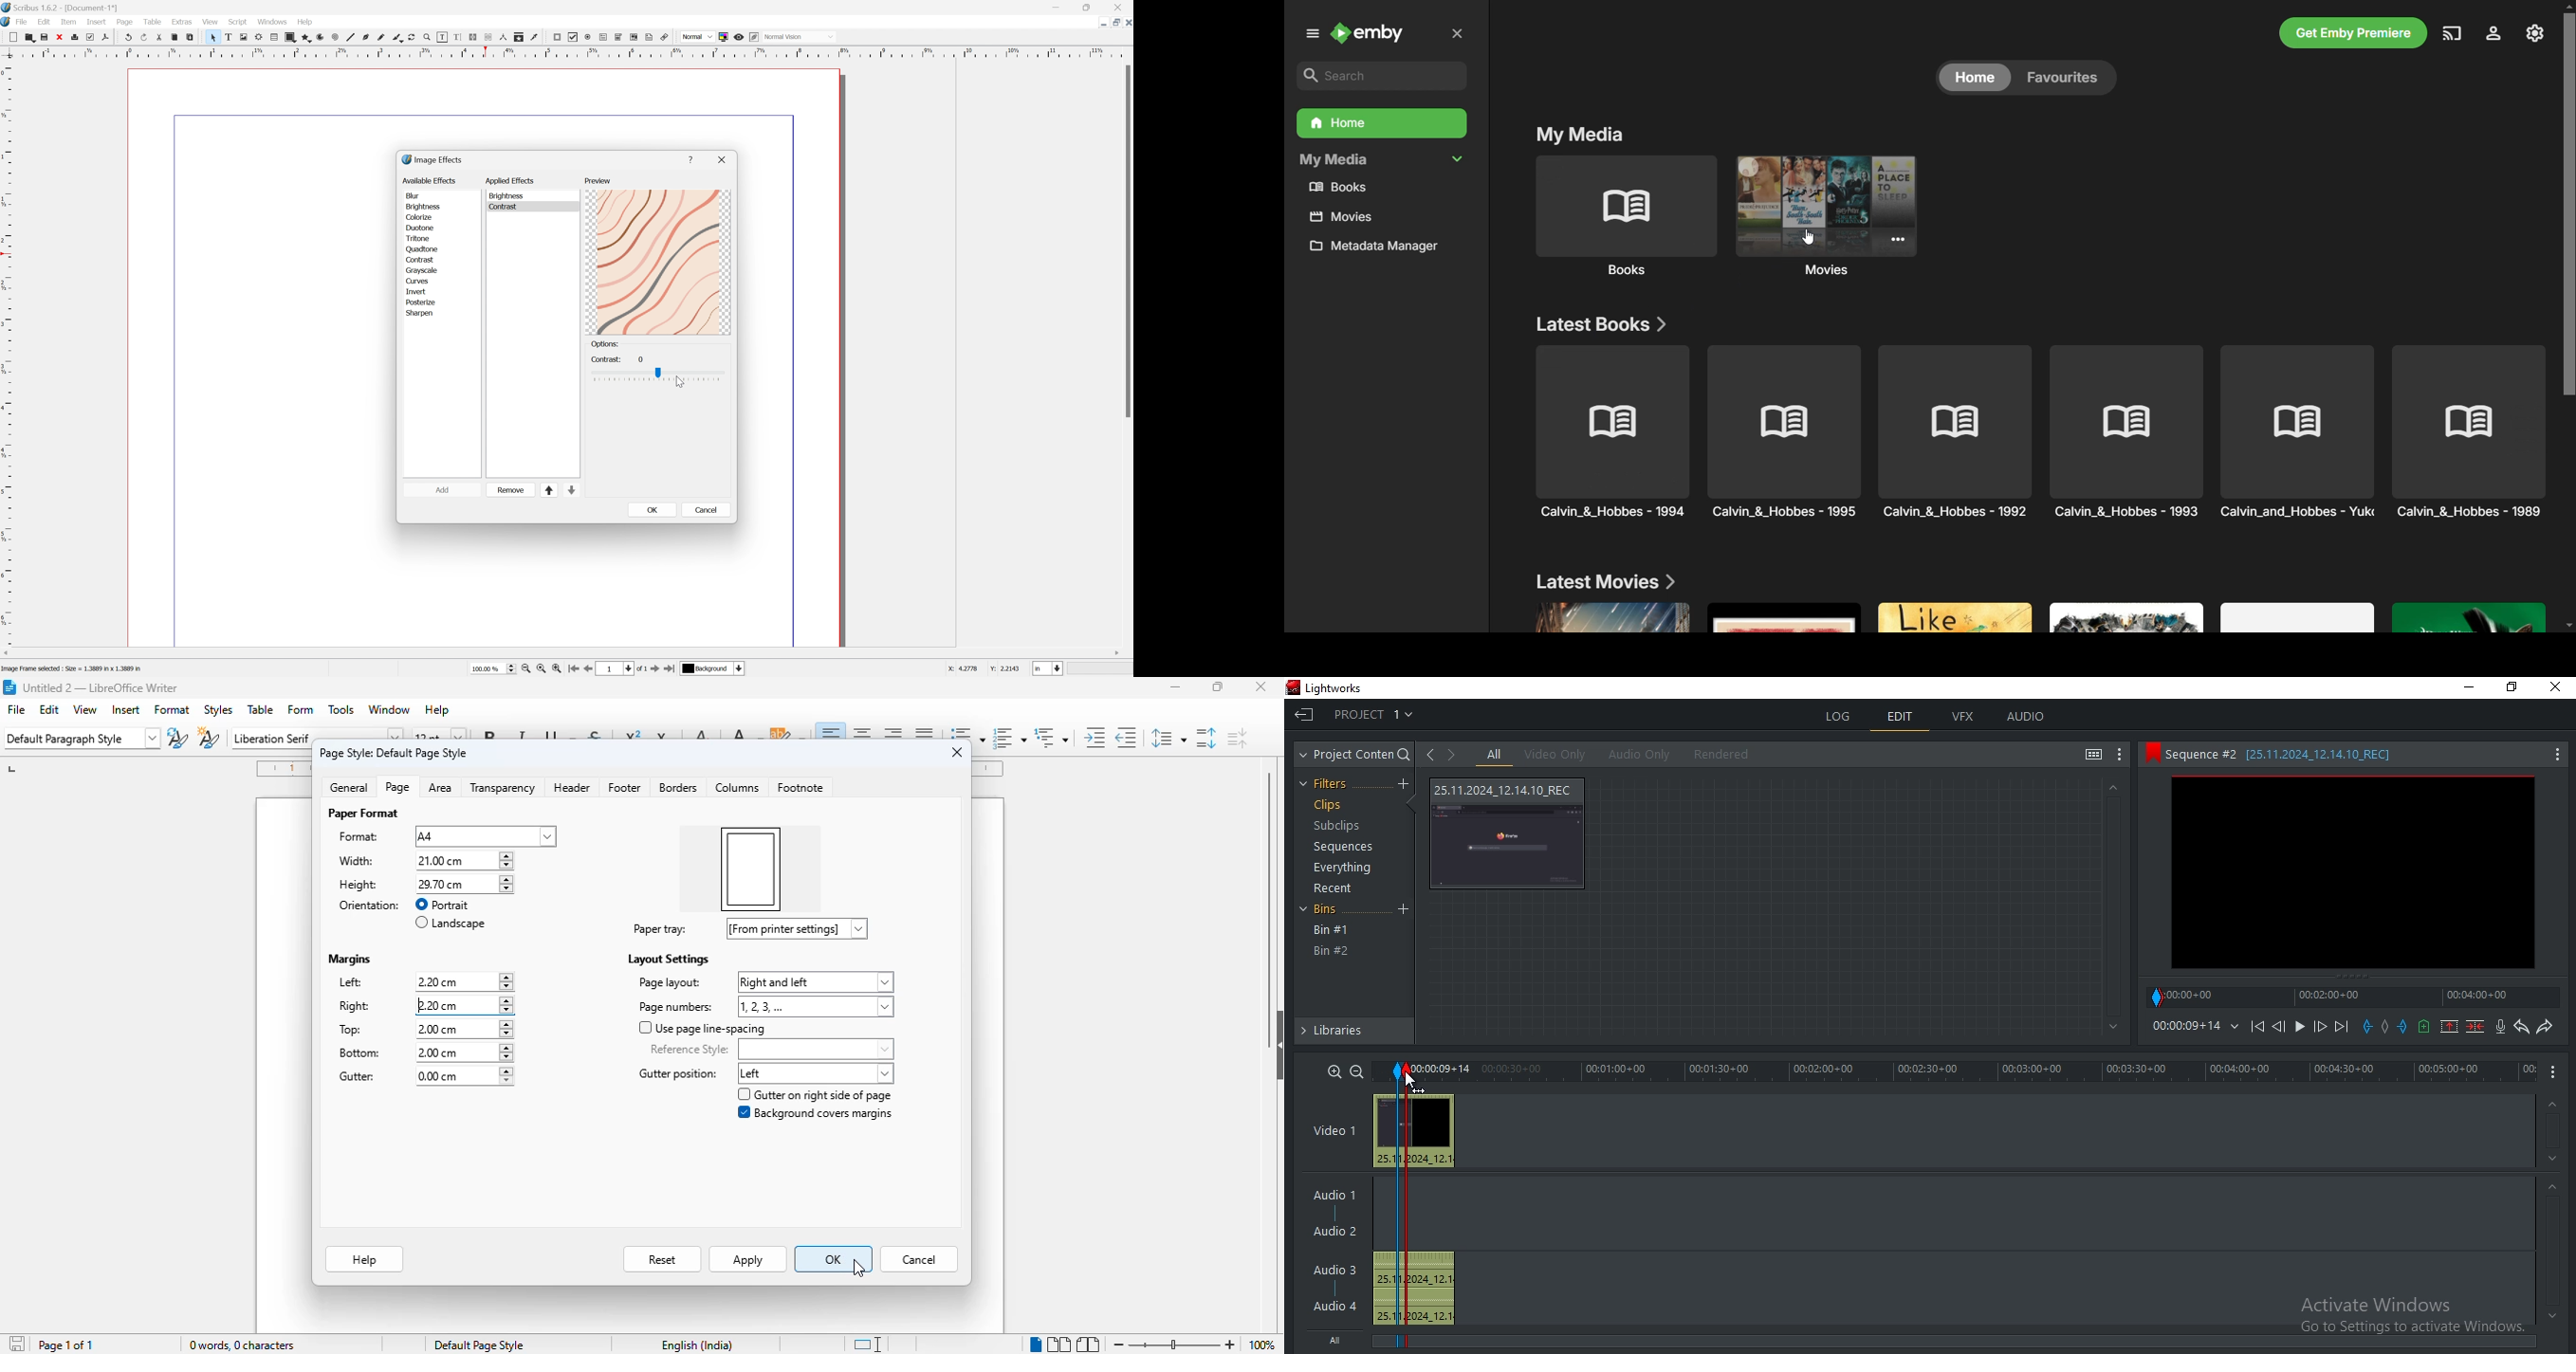 This screenshot has width=2576, height=1372. I want to click on blur, so click(415, 195).